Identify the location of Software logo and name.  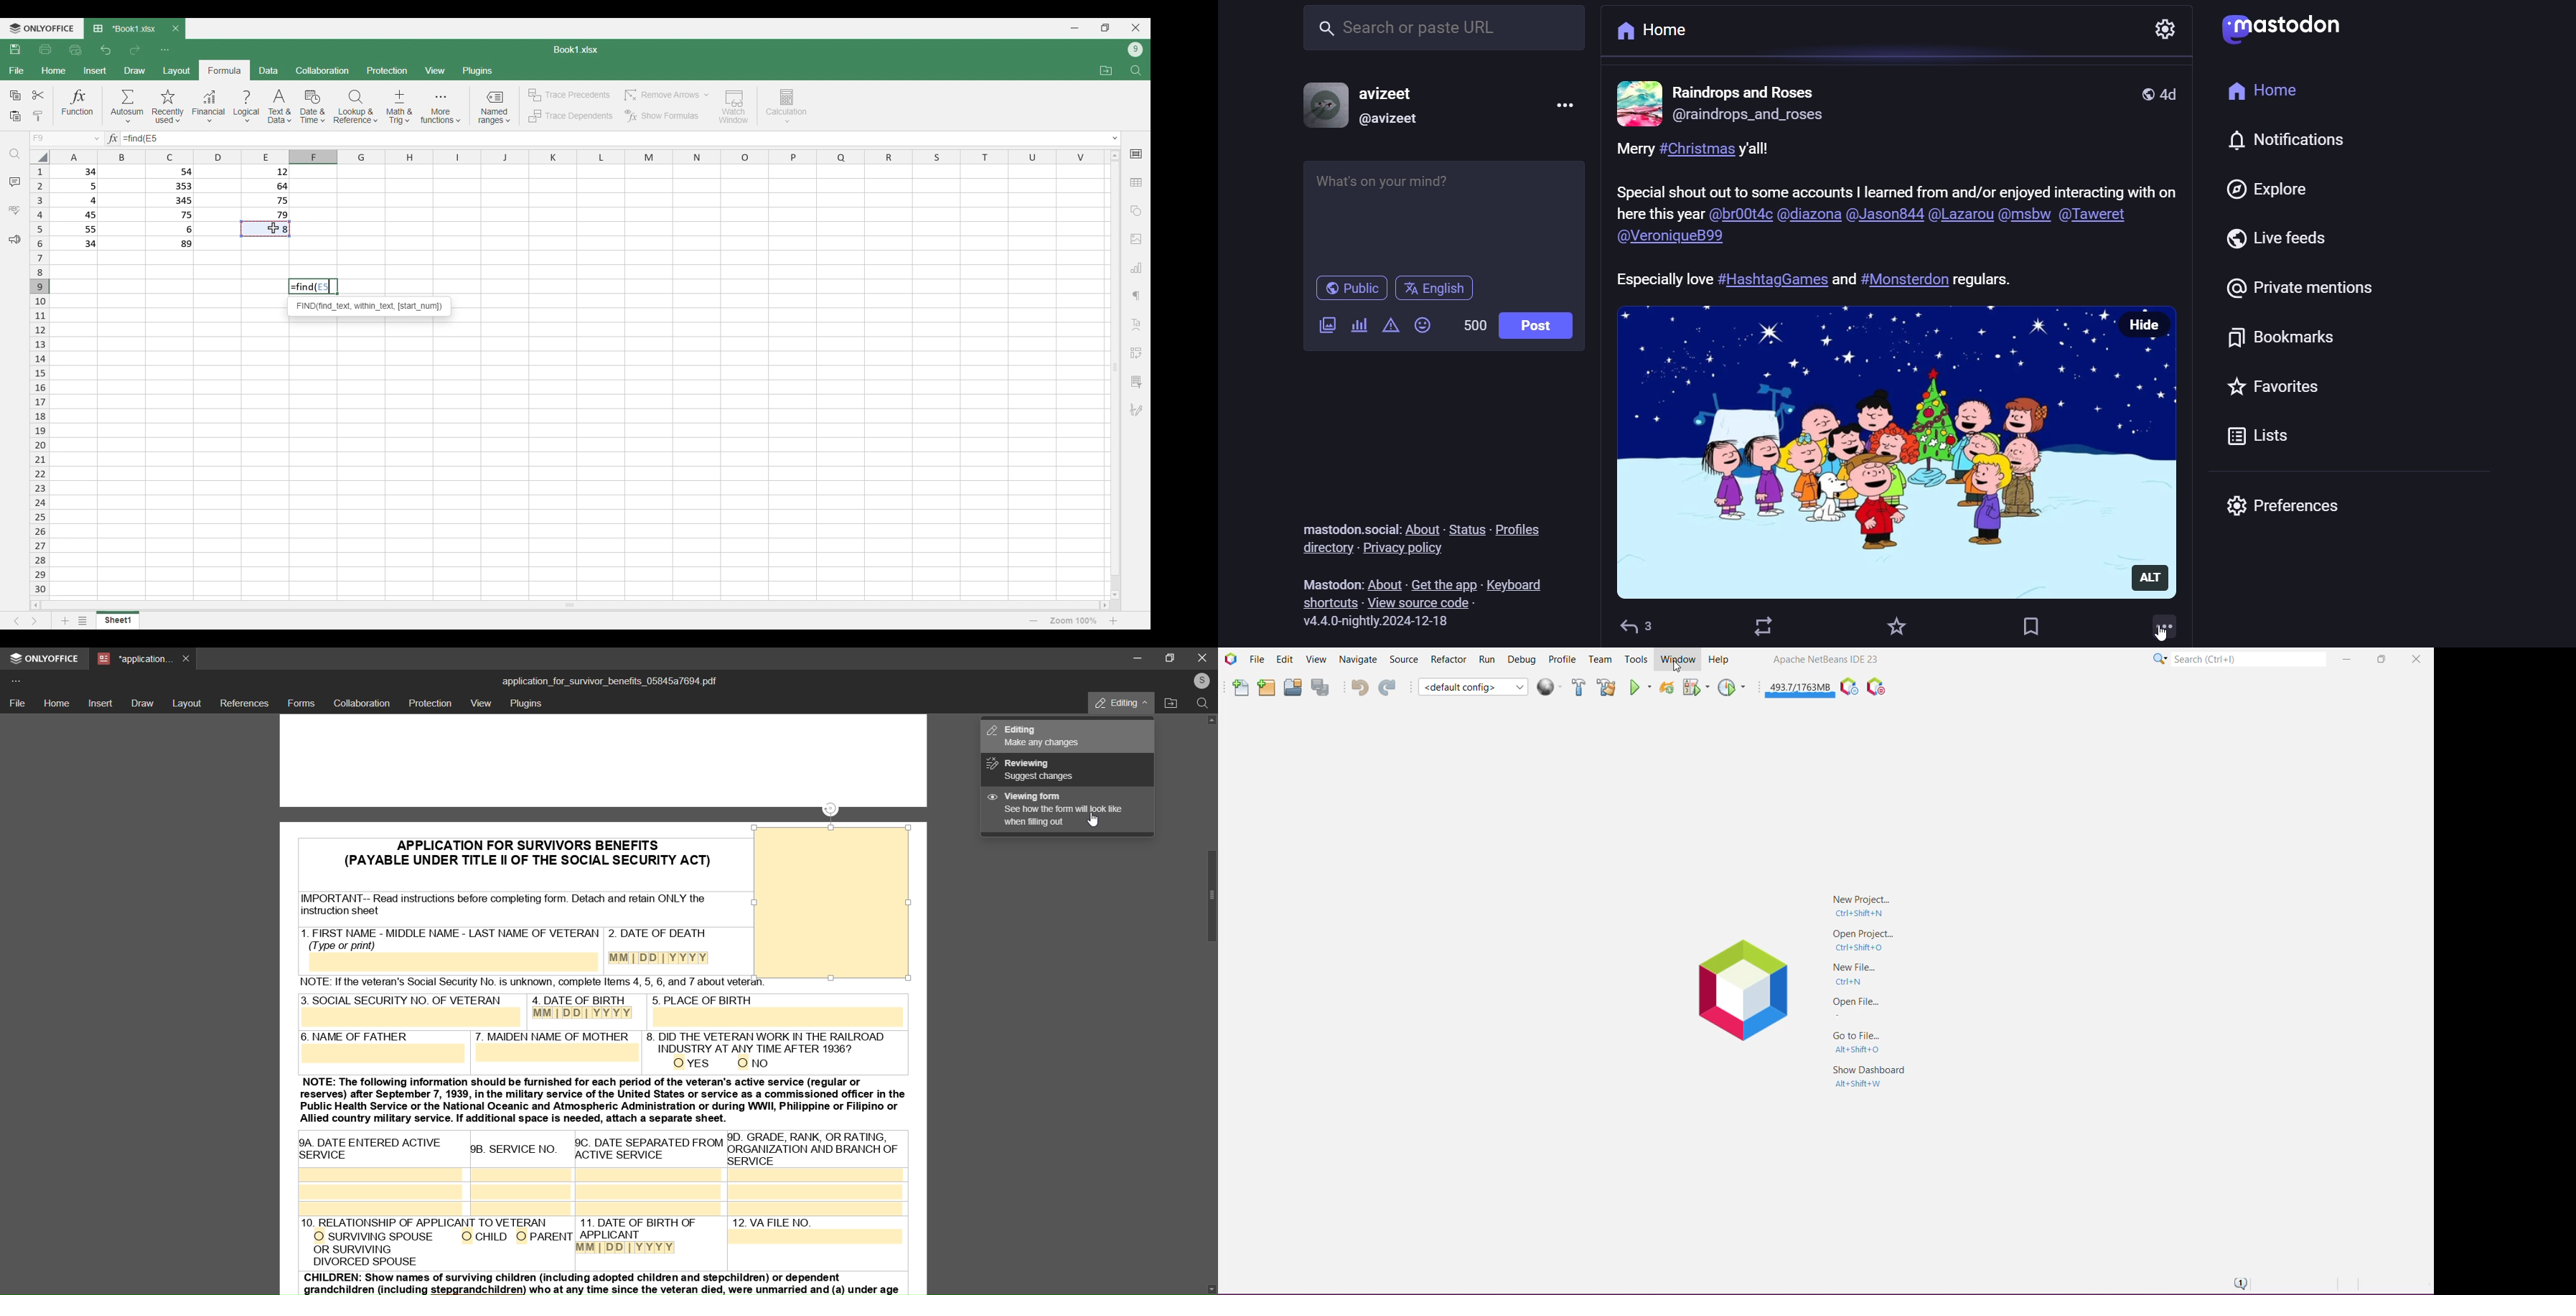
(41, 29).